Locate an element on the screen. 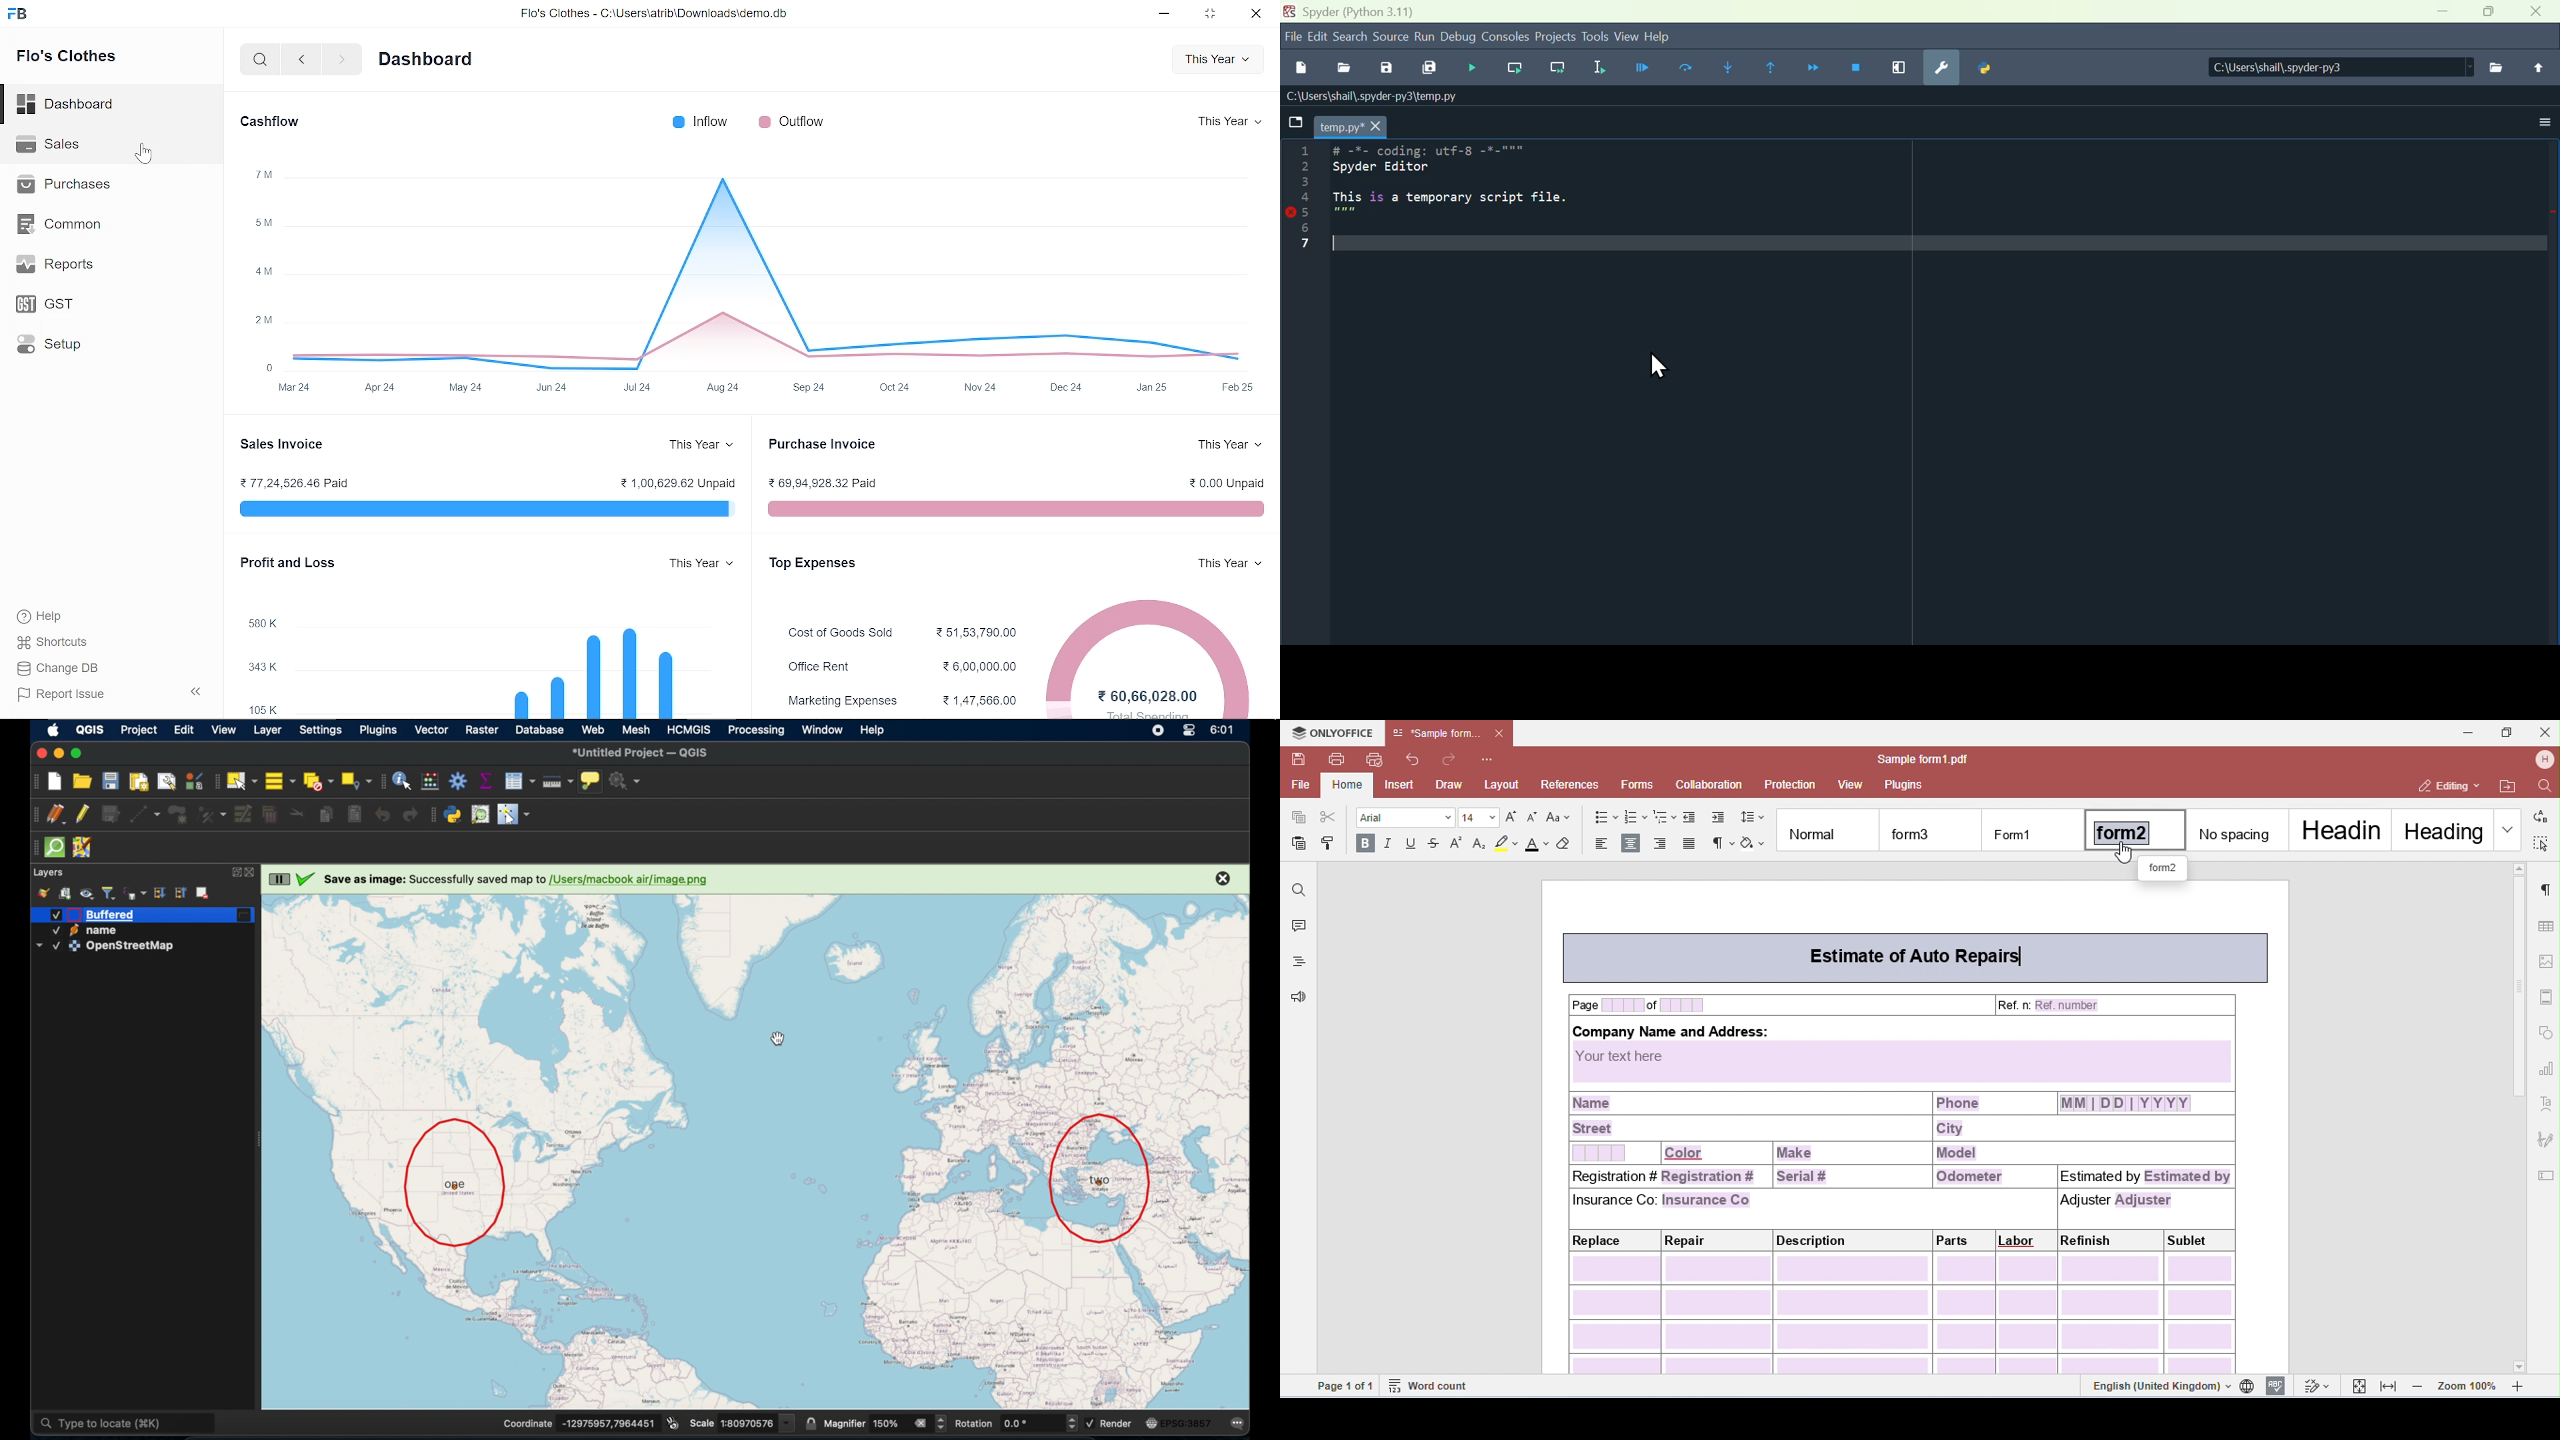 The width and height of the screenshot is (2576, 1456). Cashflow is located at coordinates (264, 122).